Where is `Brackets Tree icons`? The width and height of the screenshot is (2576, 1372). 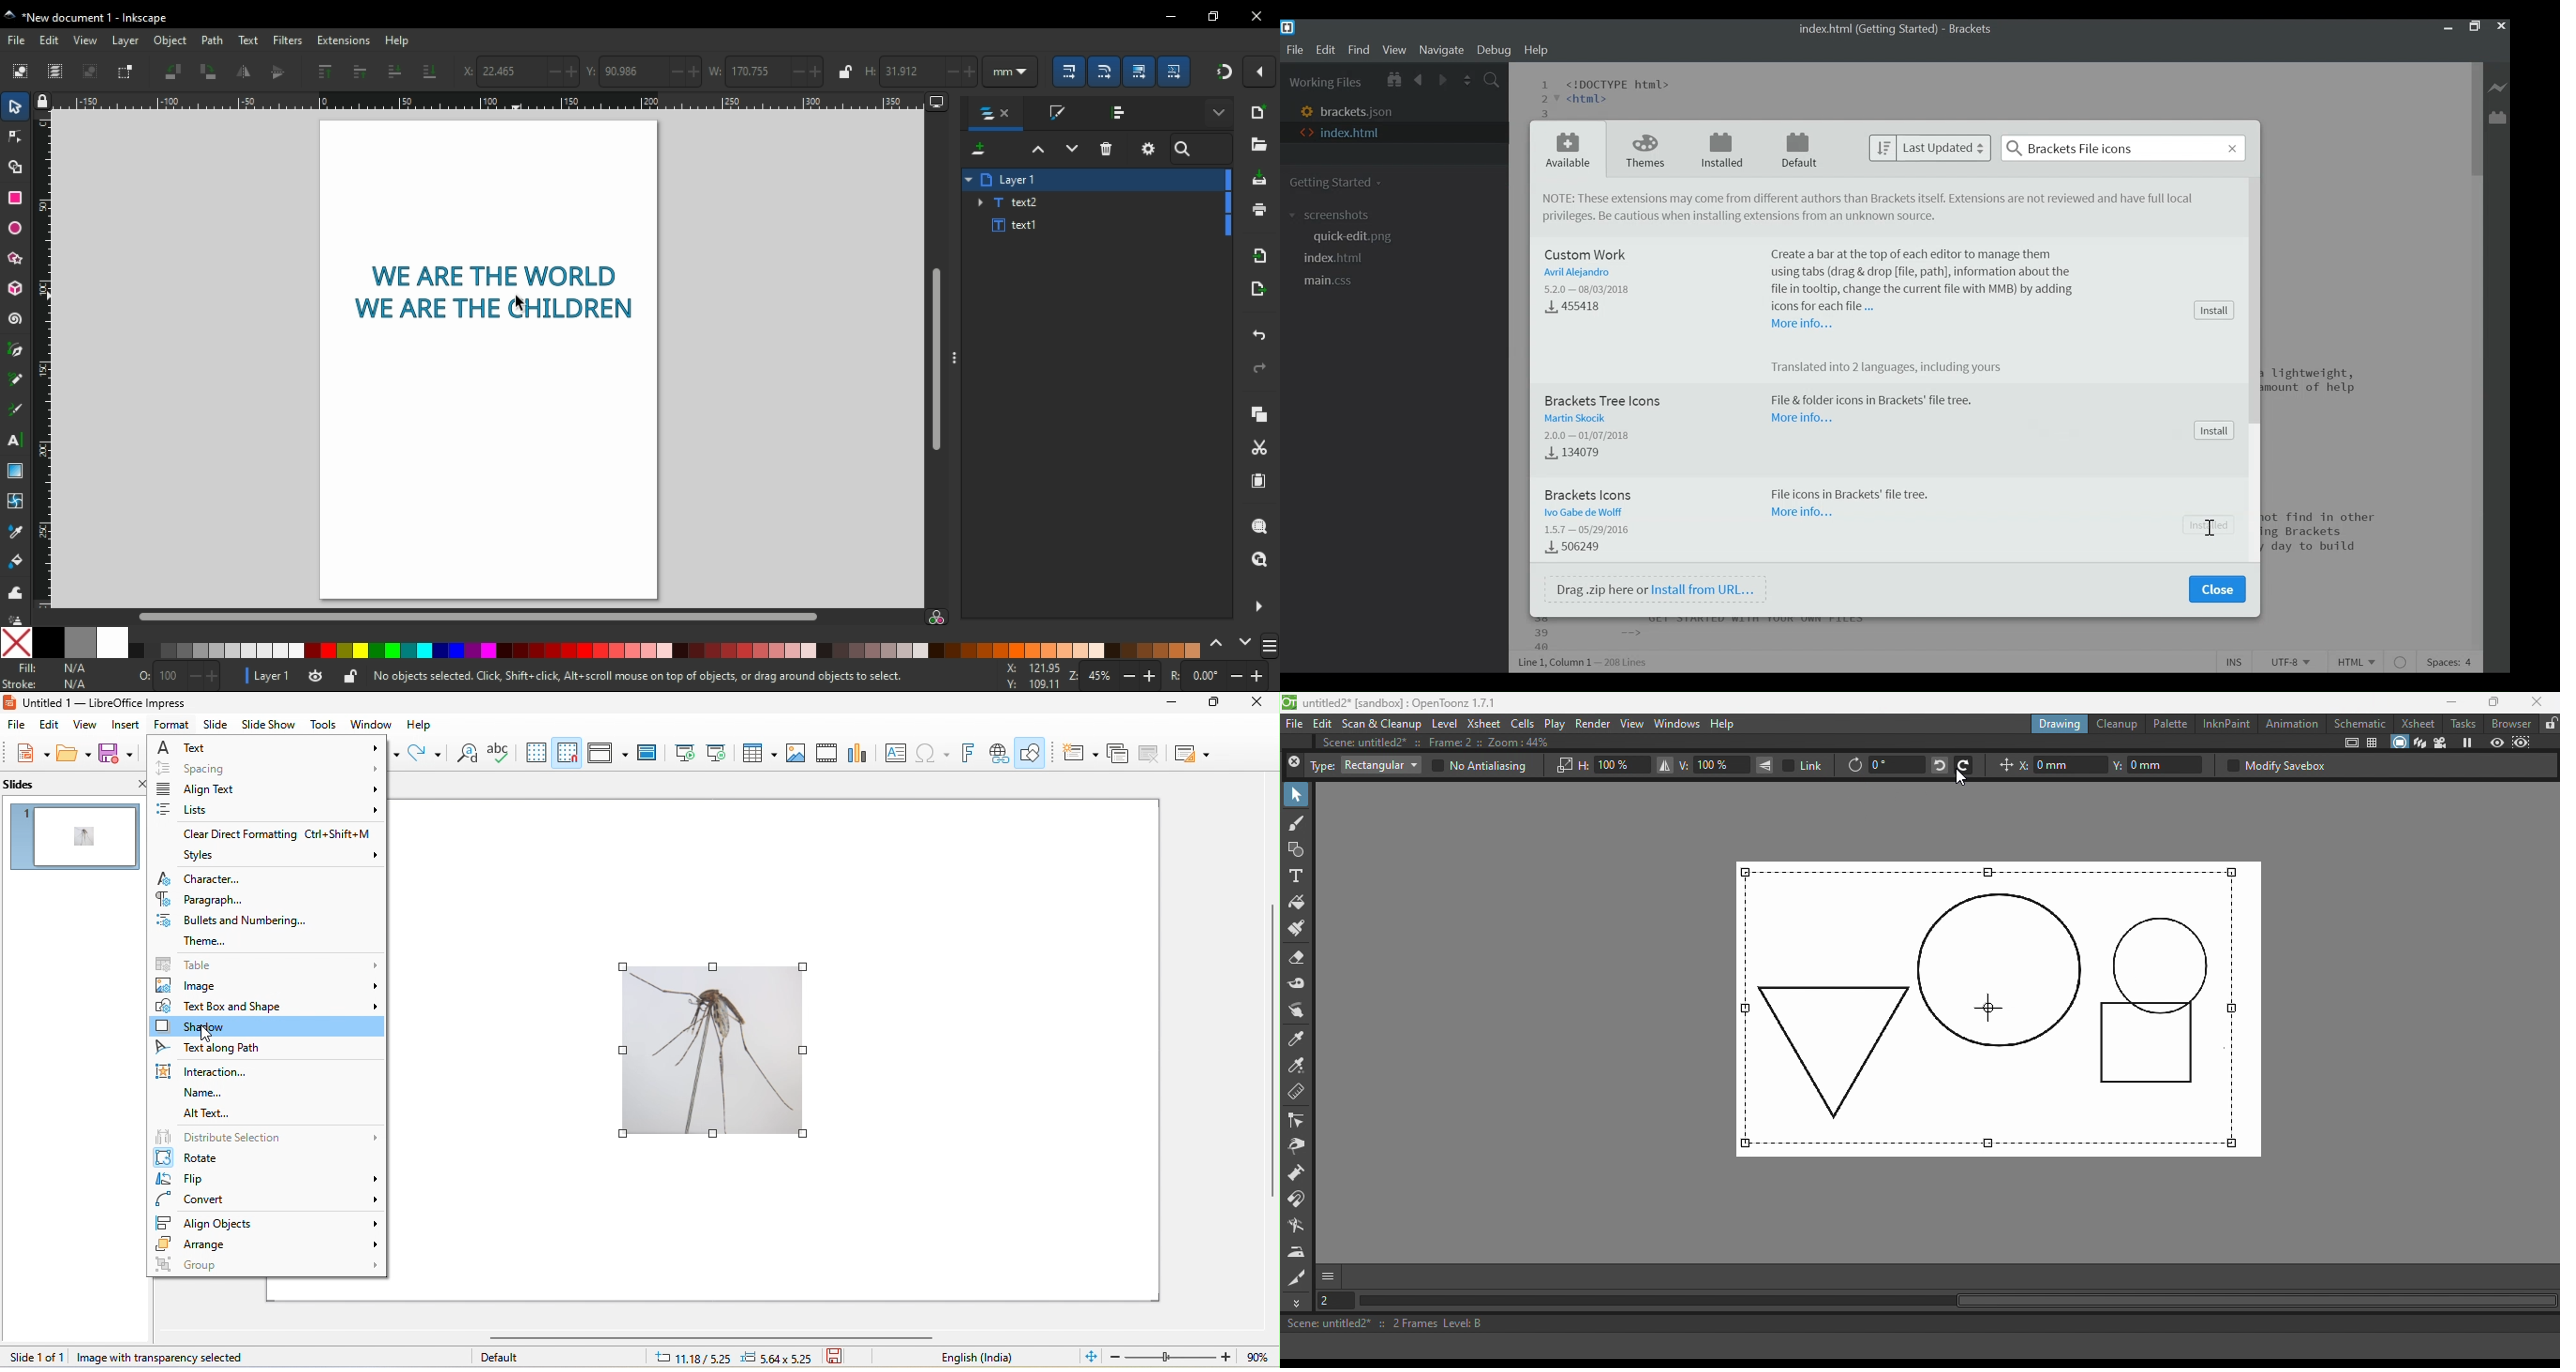
Brackets Tree icons is located at coordinates (1604, 400).